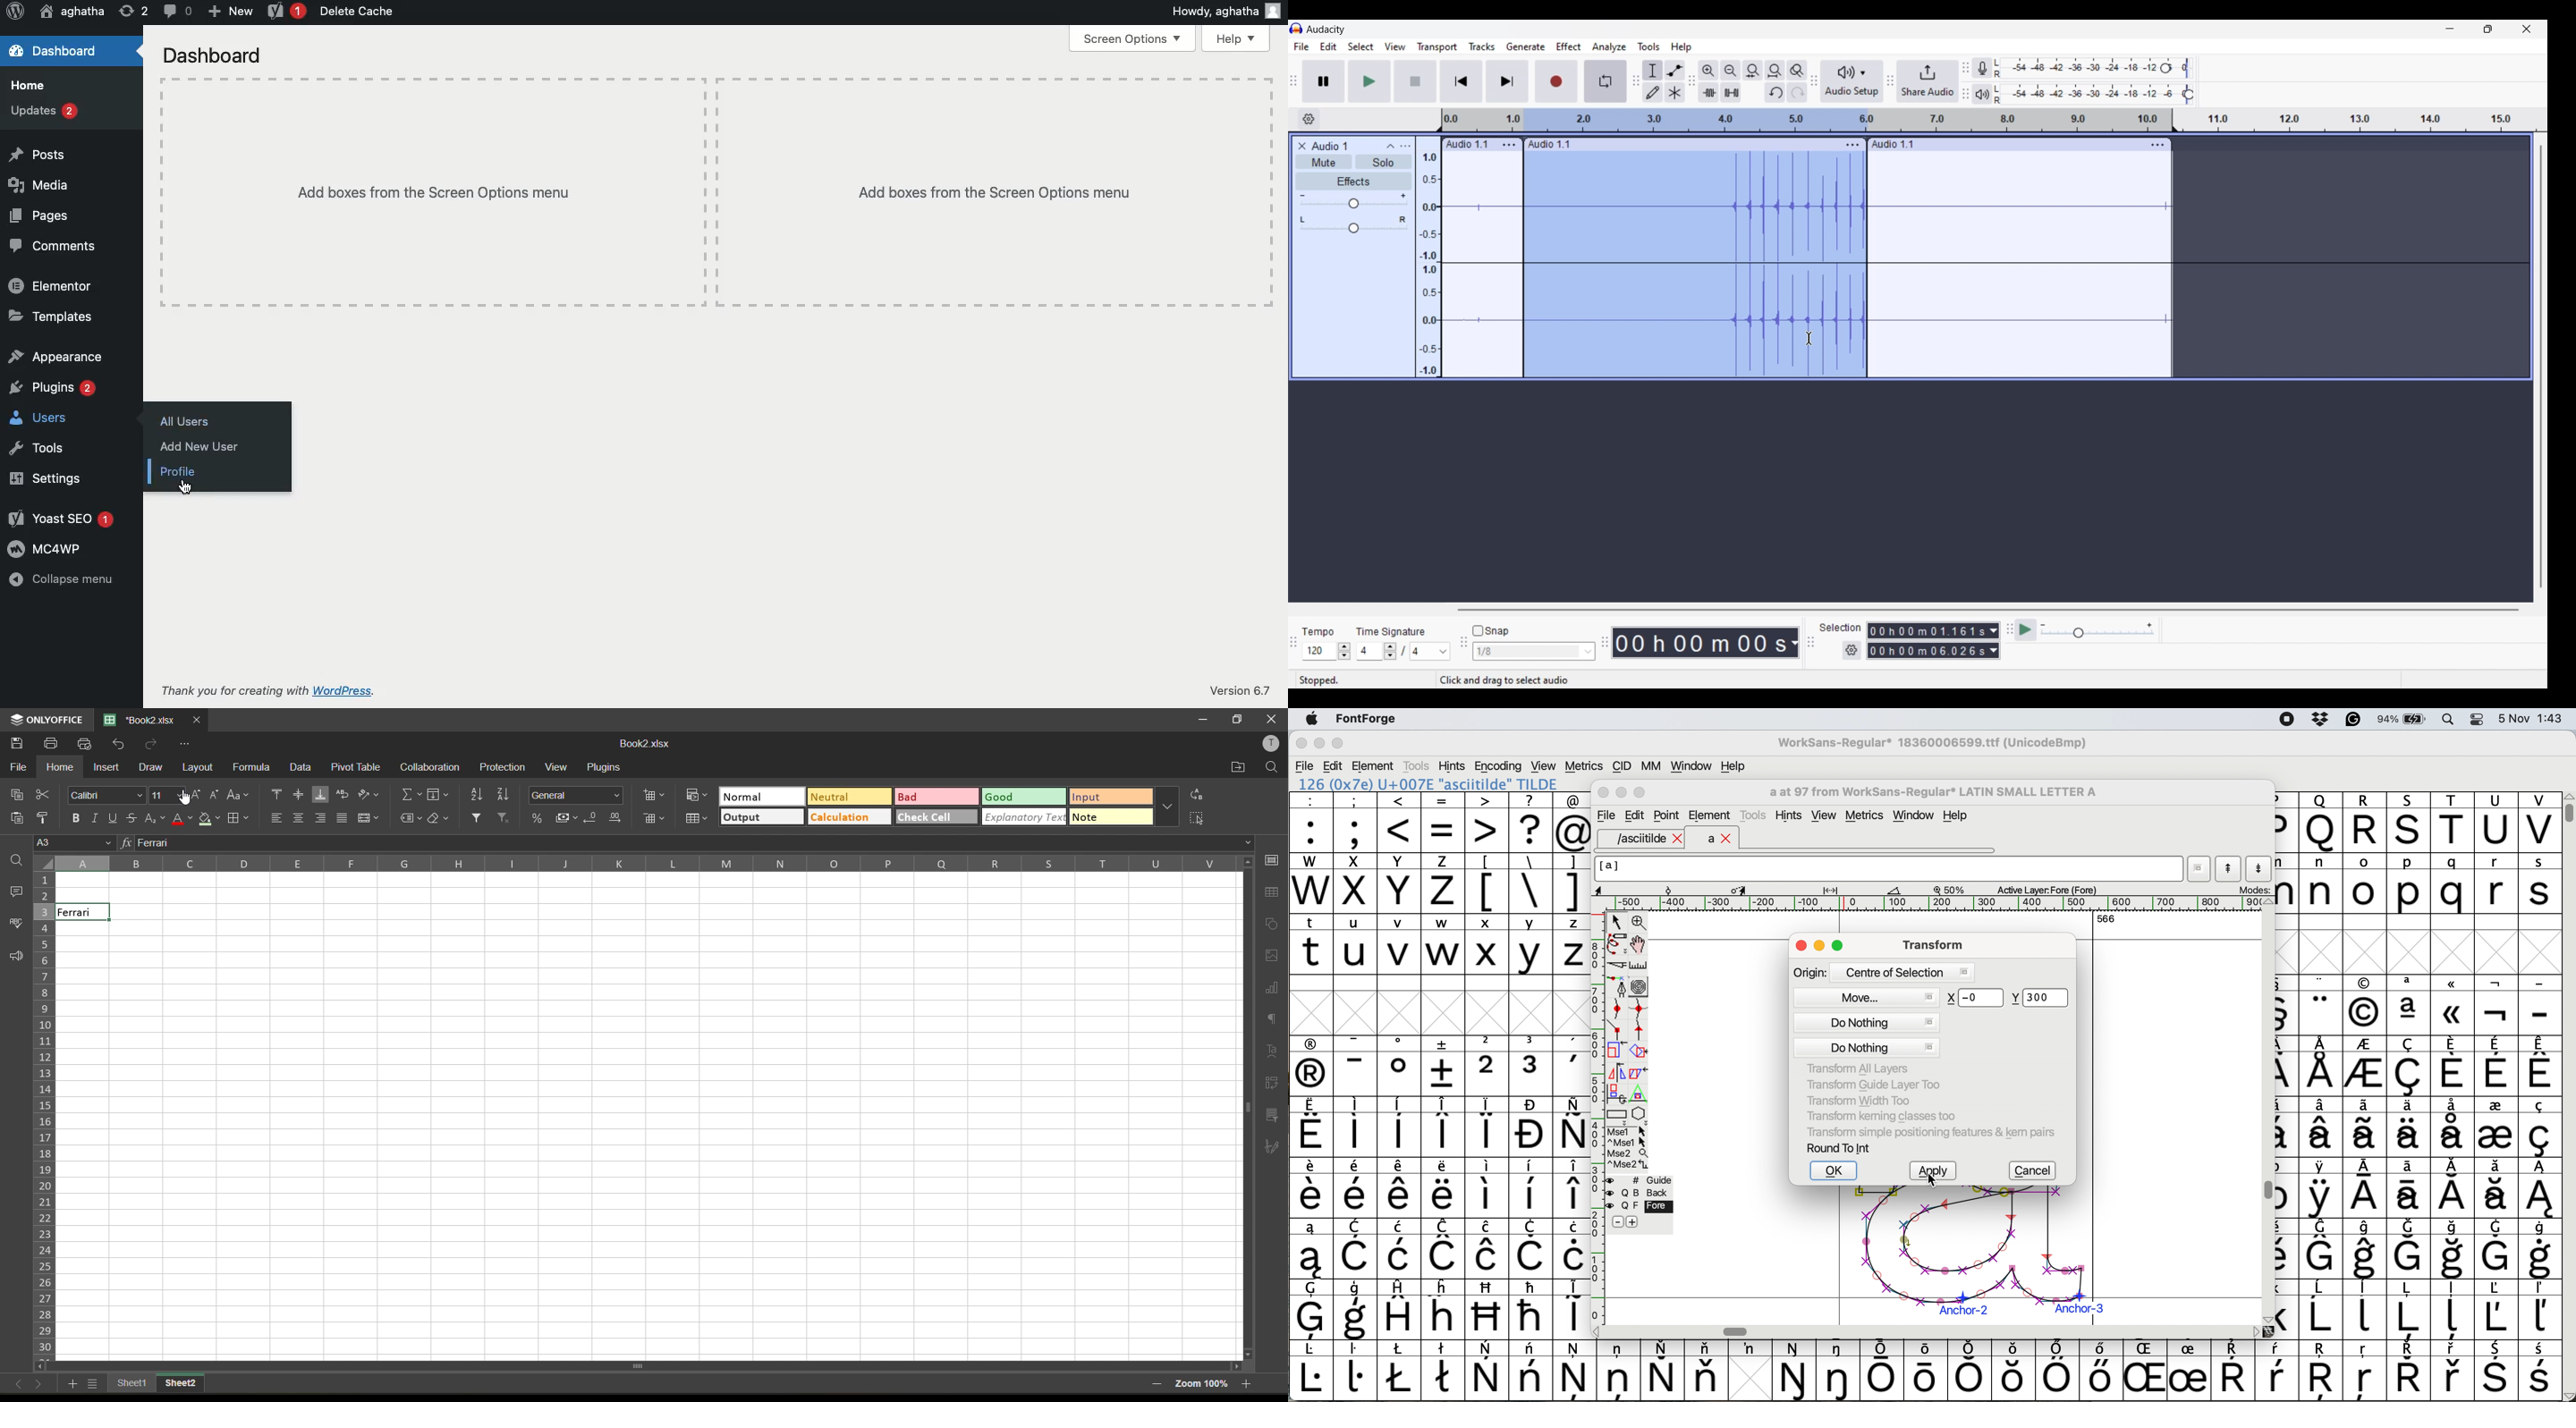  I want to click on text, so click(1275, 1051).